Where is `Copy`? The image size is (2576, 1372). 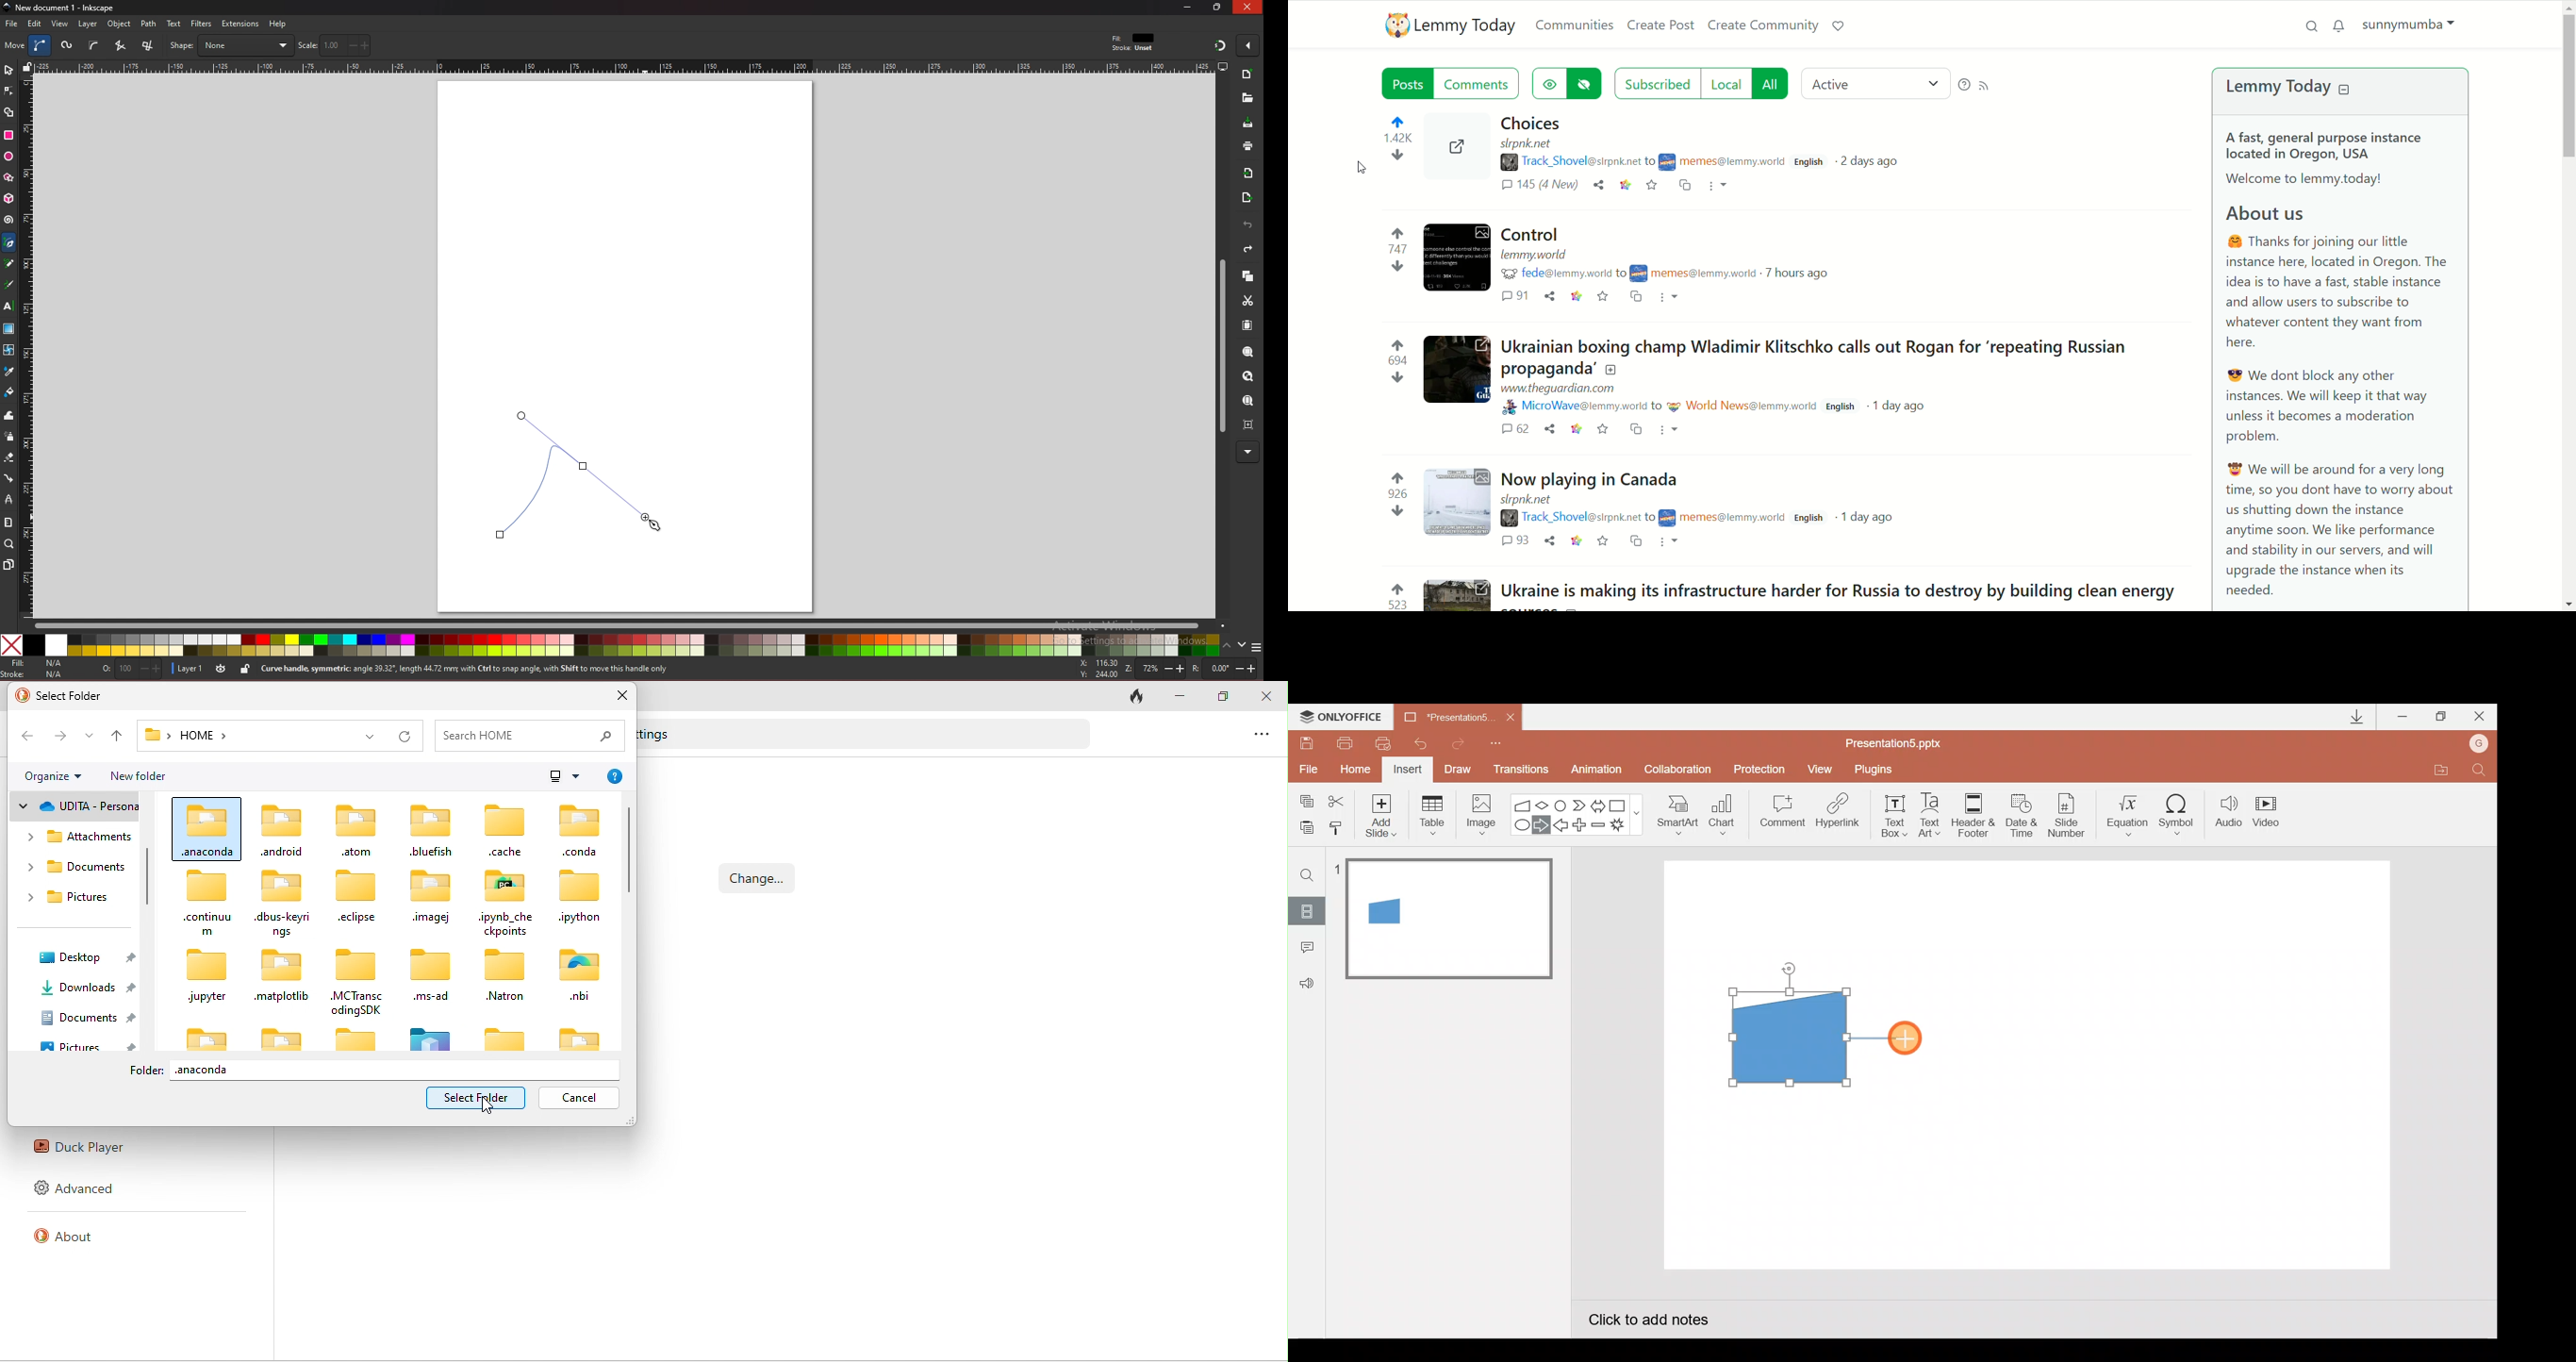
Copy is located at coordinates (1304, 799).